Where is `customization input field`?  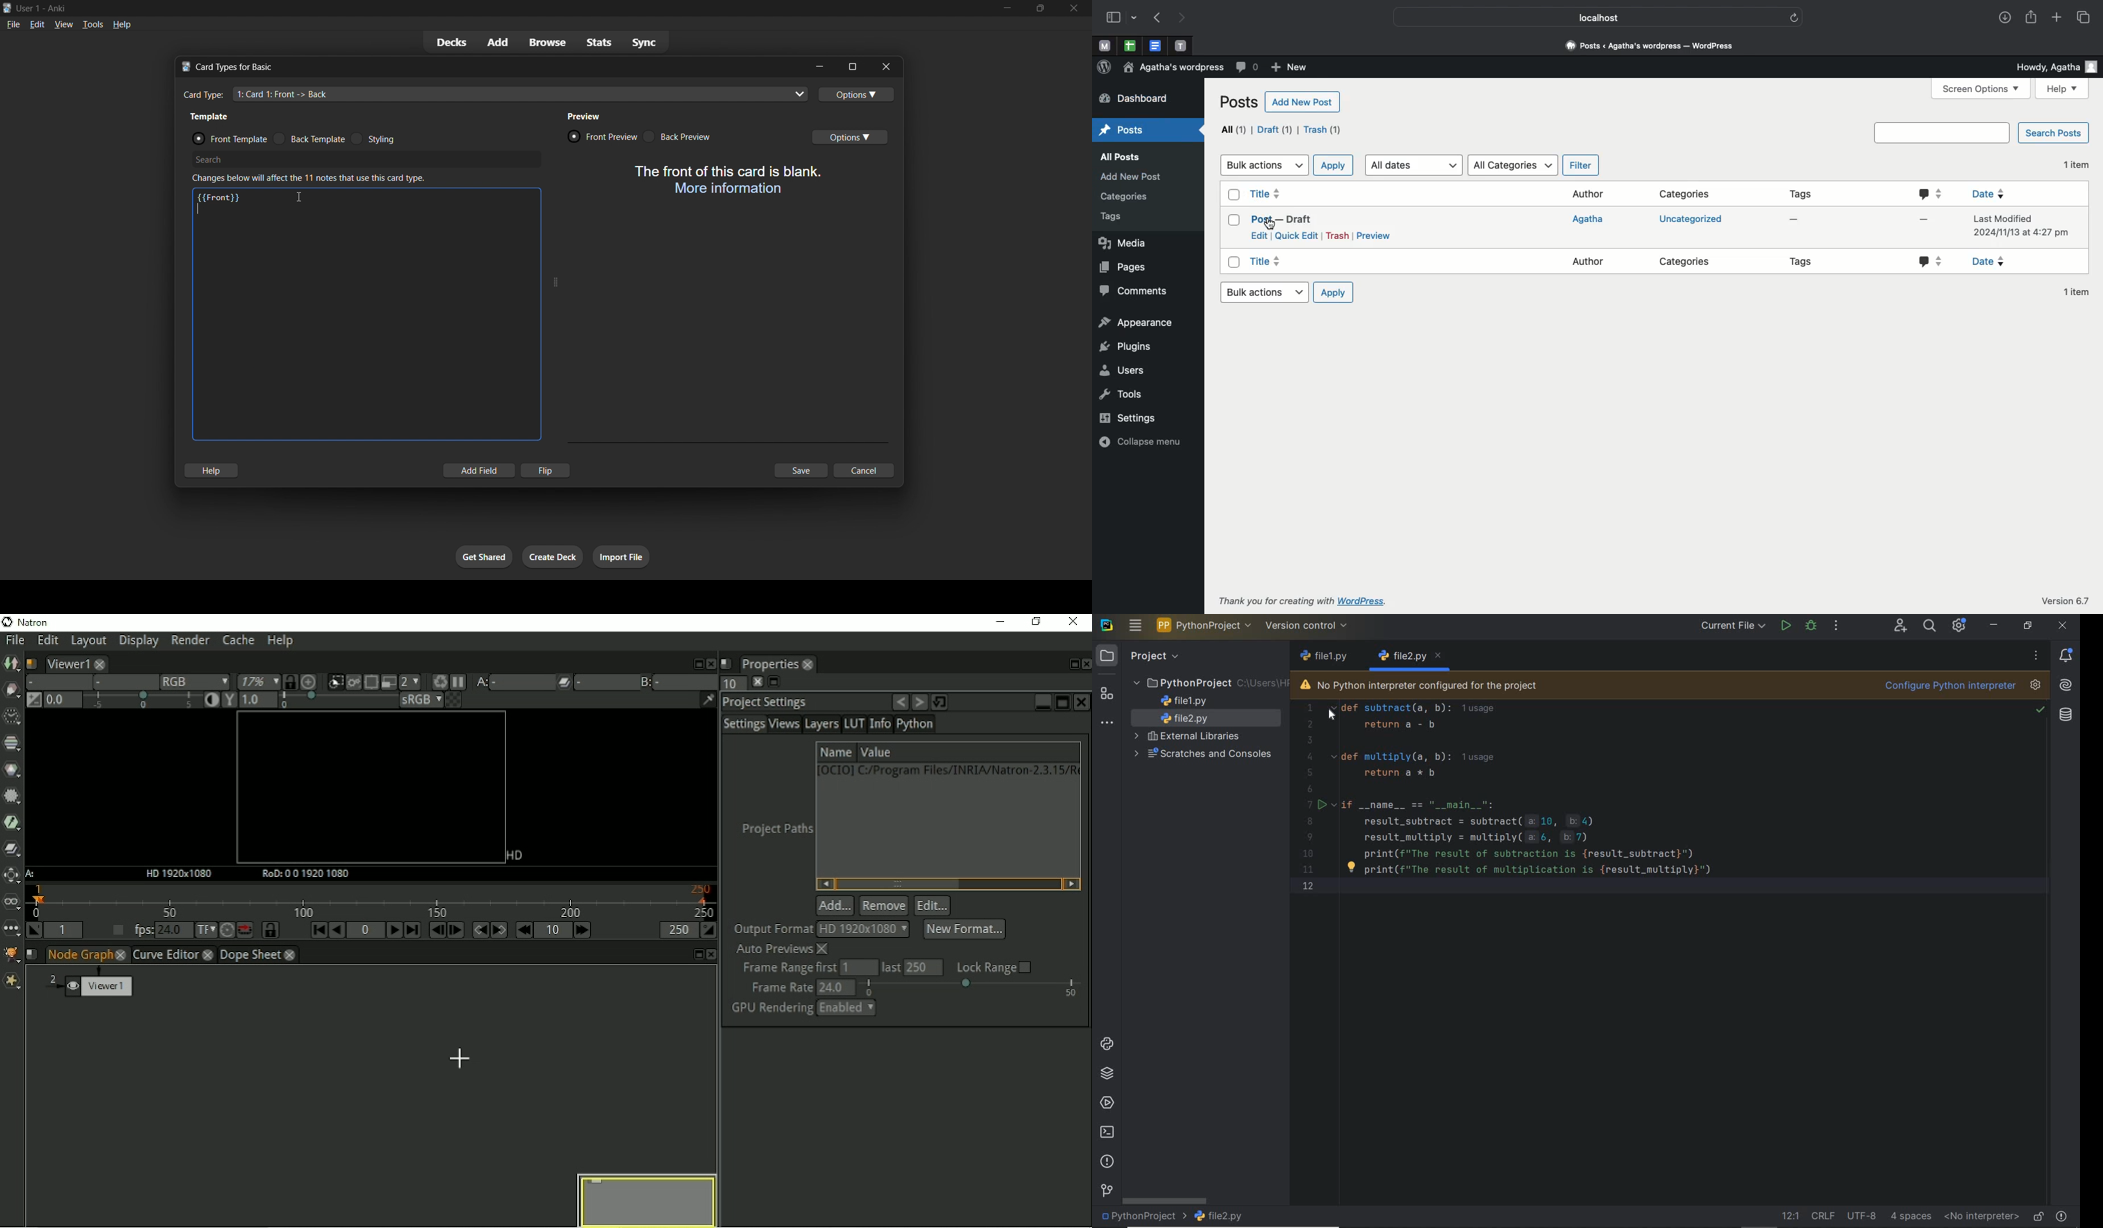
customization input field is located at coordinates (363, 327).